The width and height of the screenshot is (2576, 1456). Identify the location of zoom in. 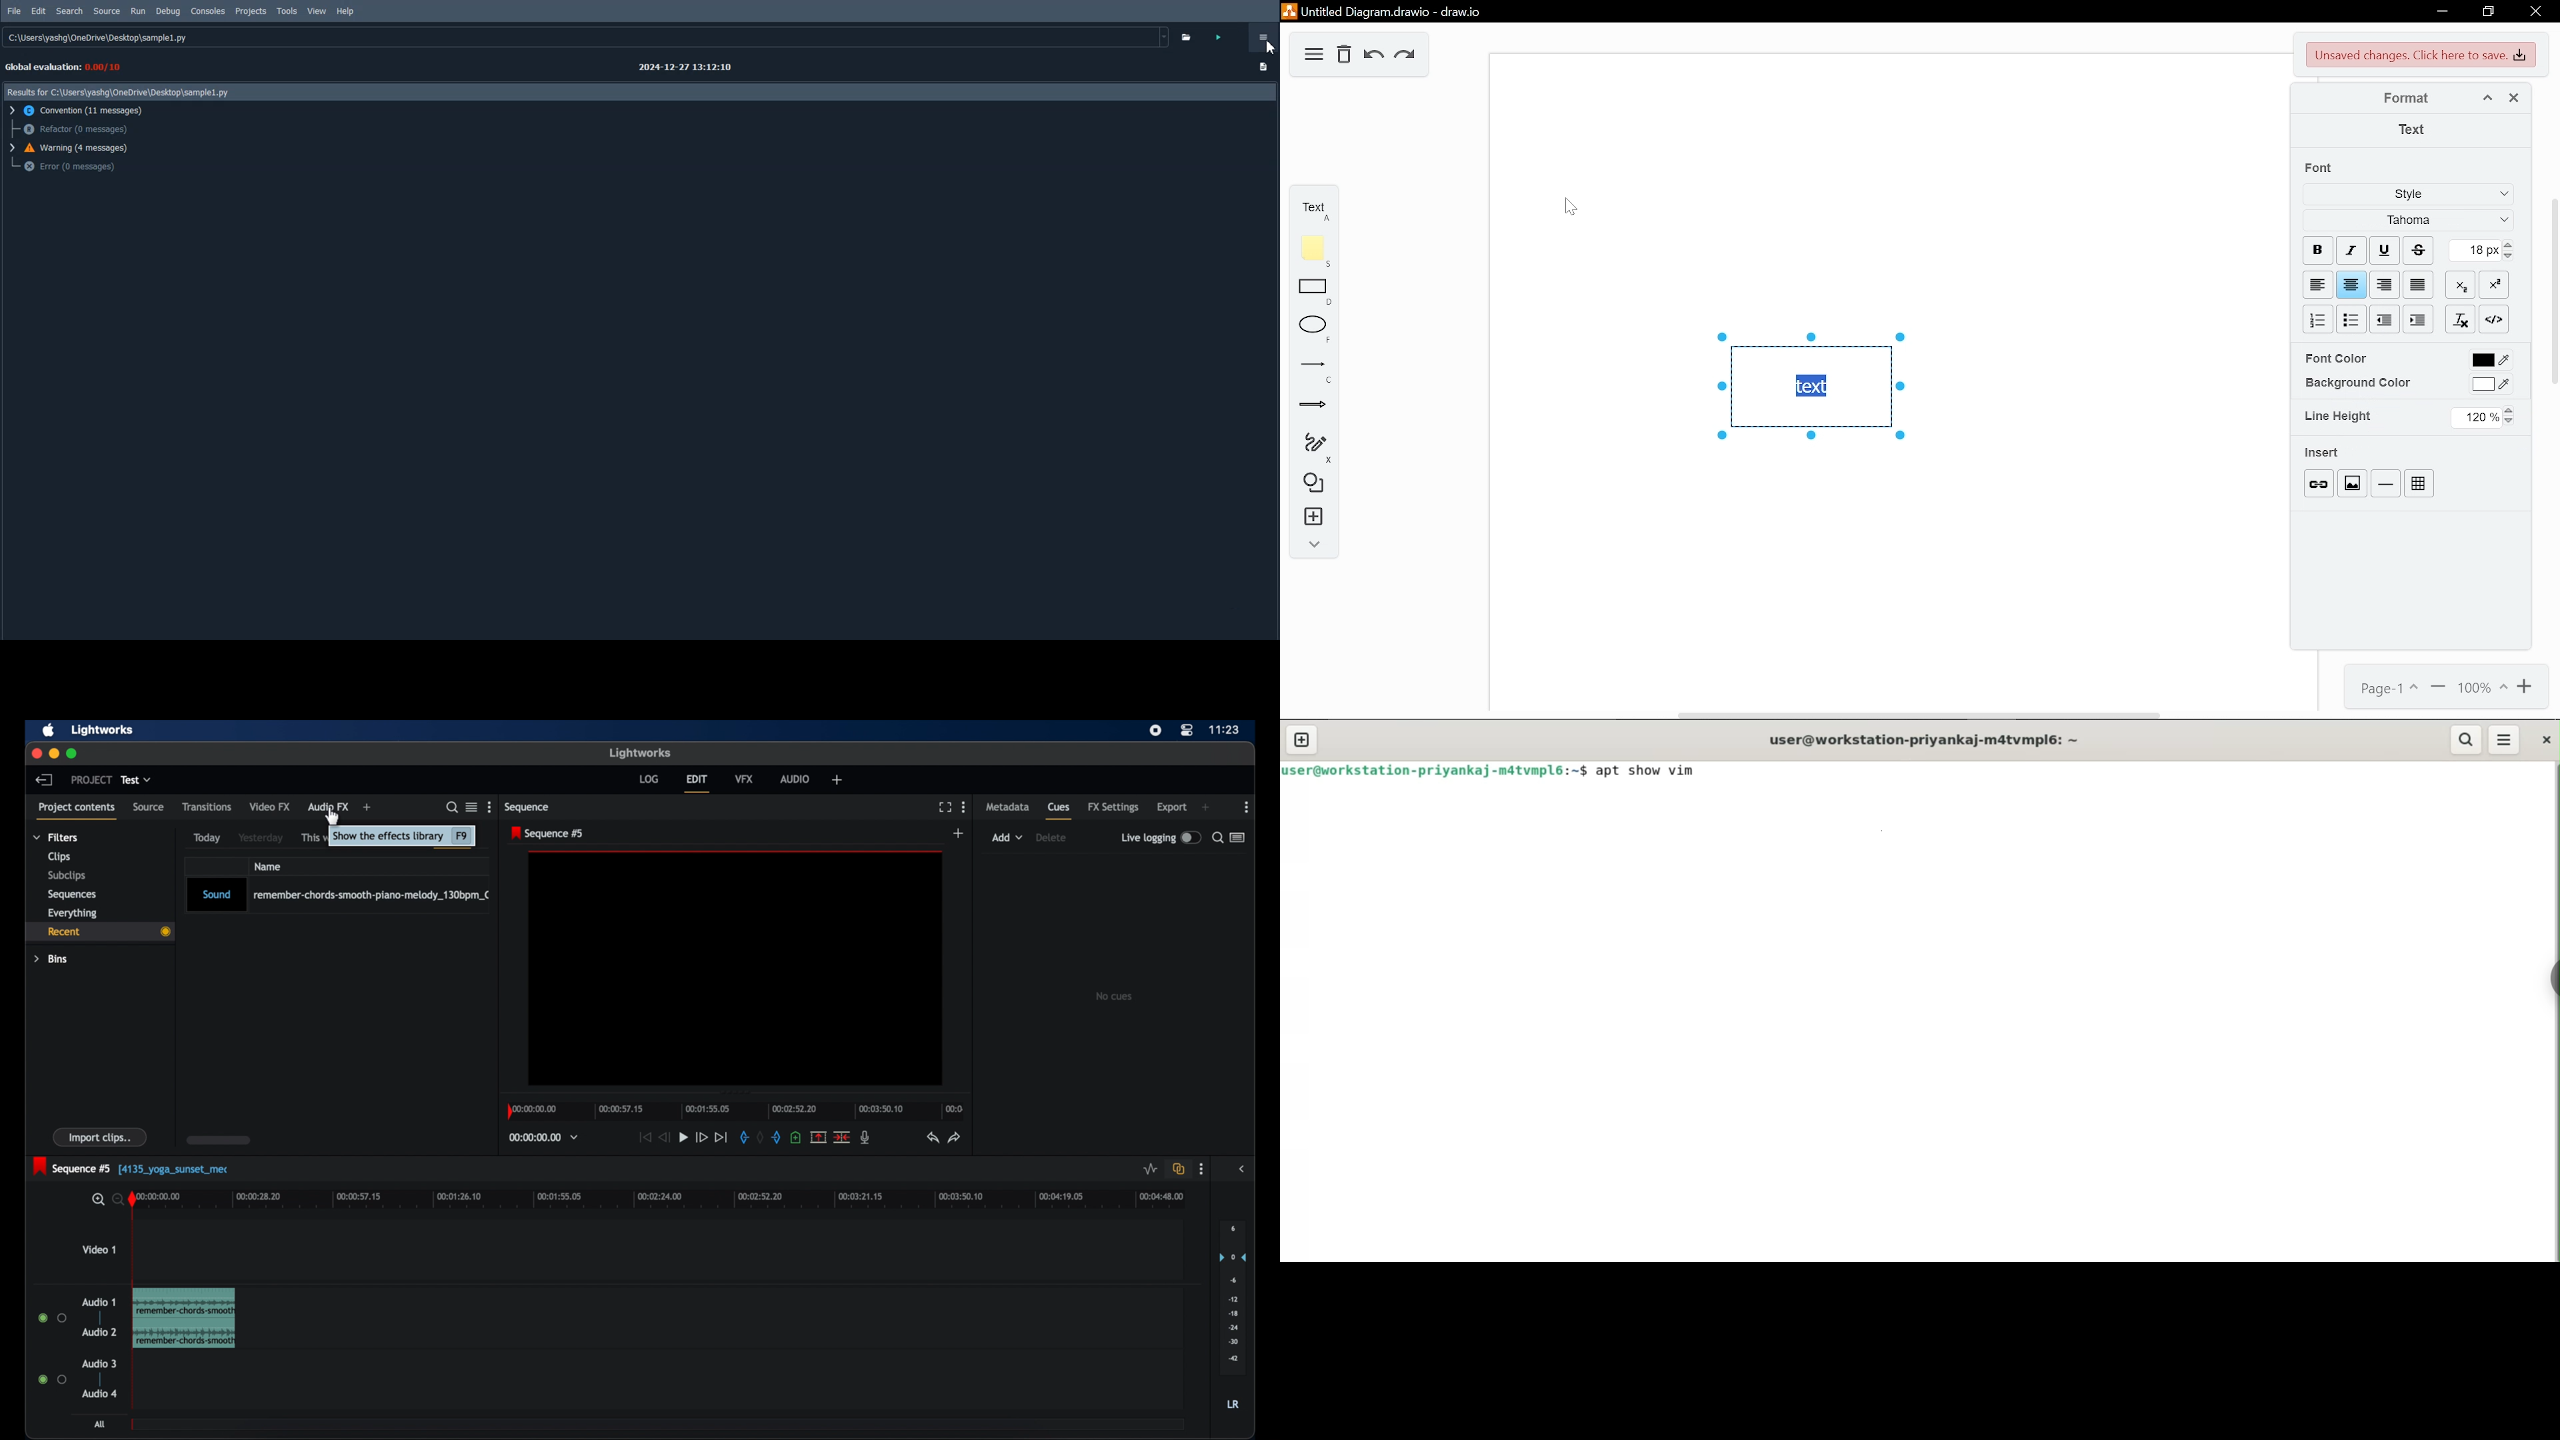
(96, 1199).